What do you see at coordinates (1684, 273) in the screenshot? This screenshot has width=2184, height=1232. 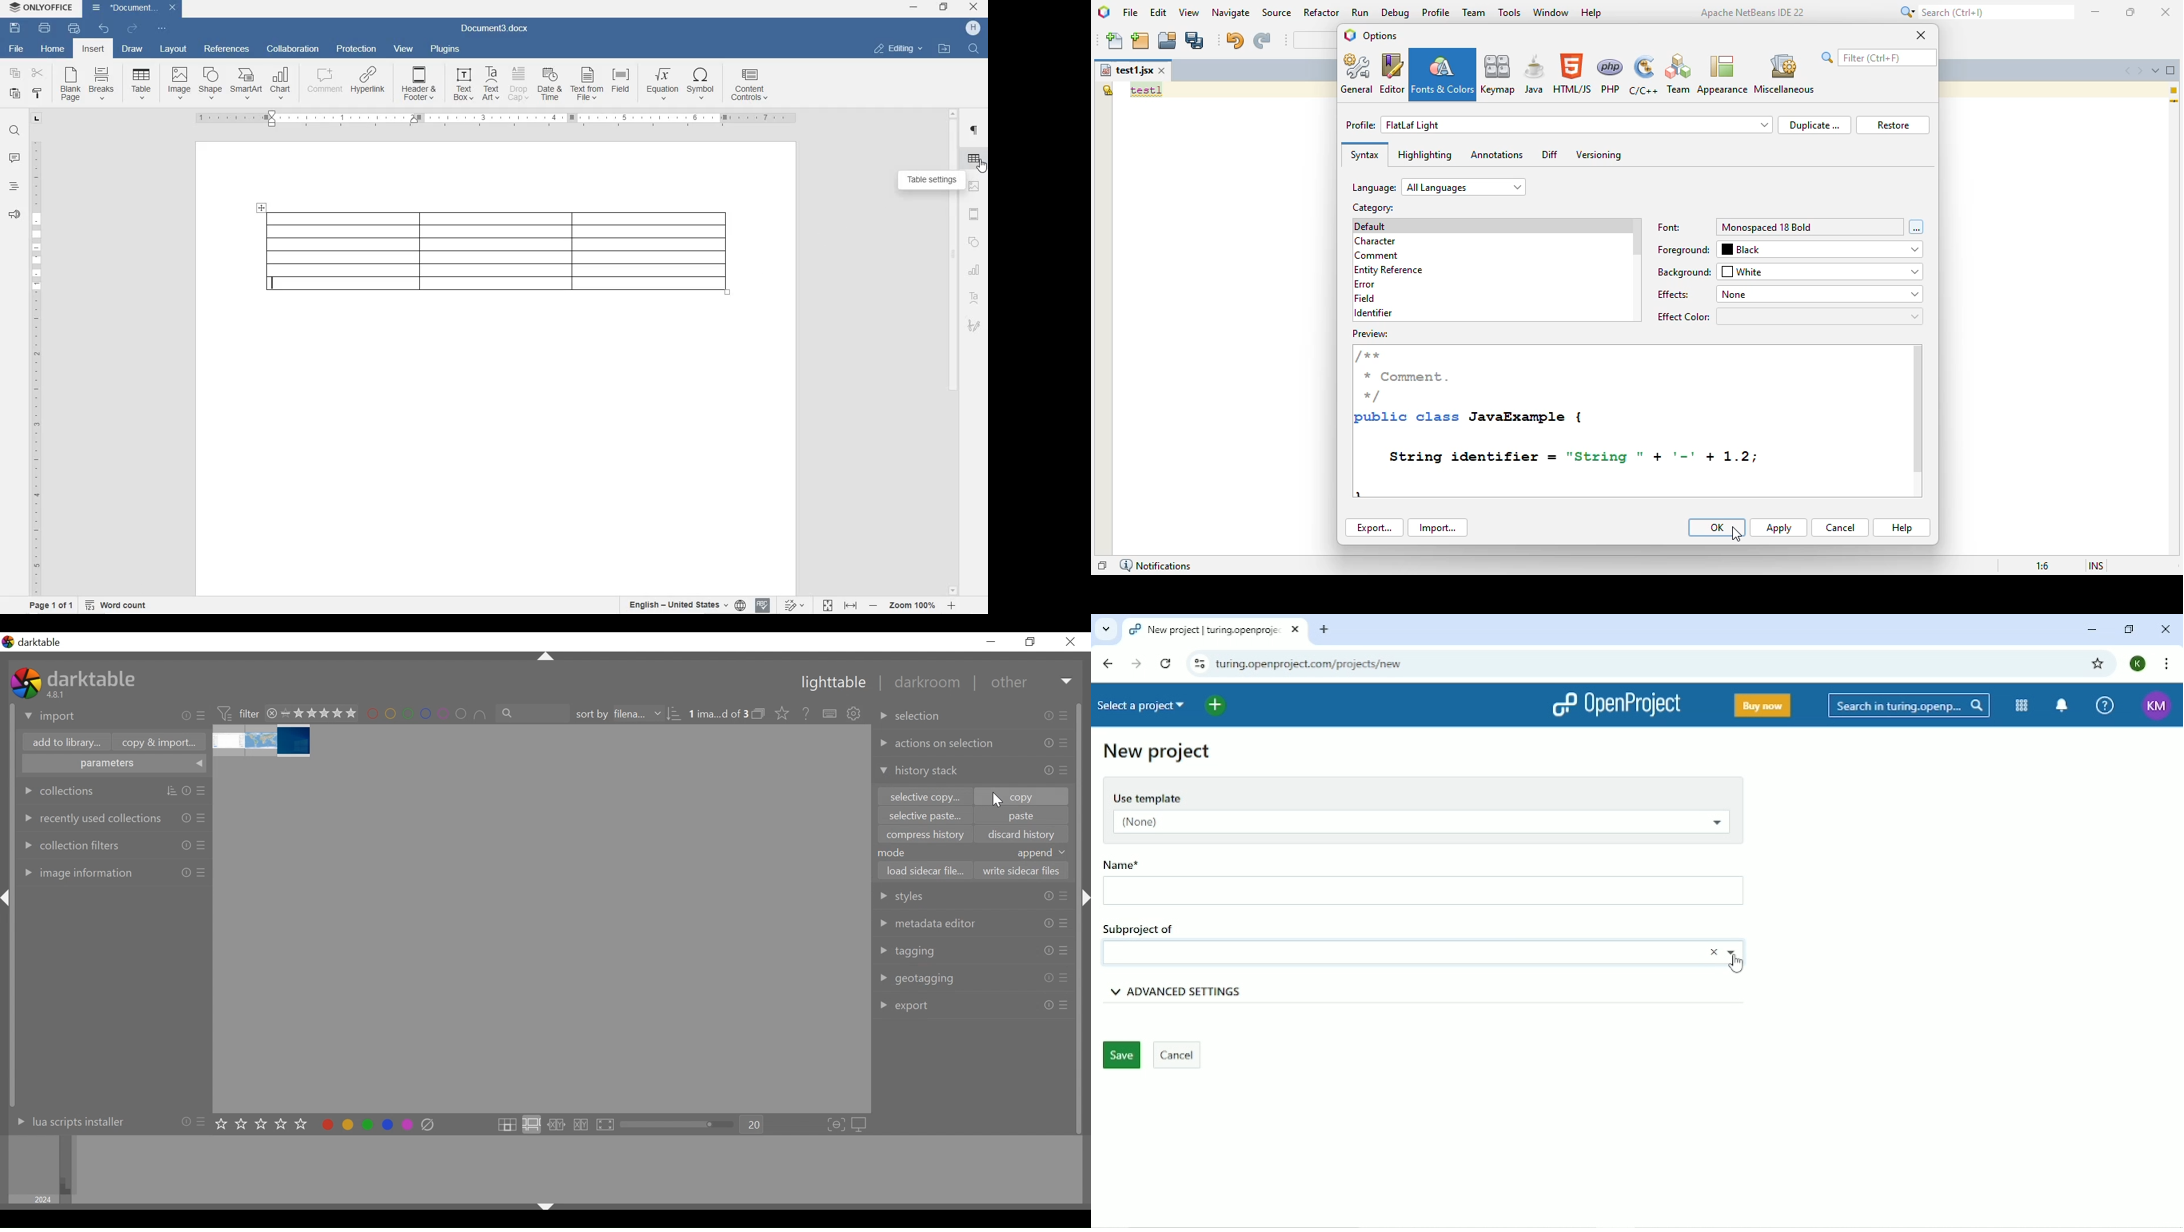 I see `background:` at bounding box center [1684, 273].